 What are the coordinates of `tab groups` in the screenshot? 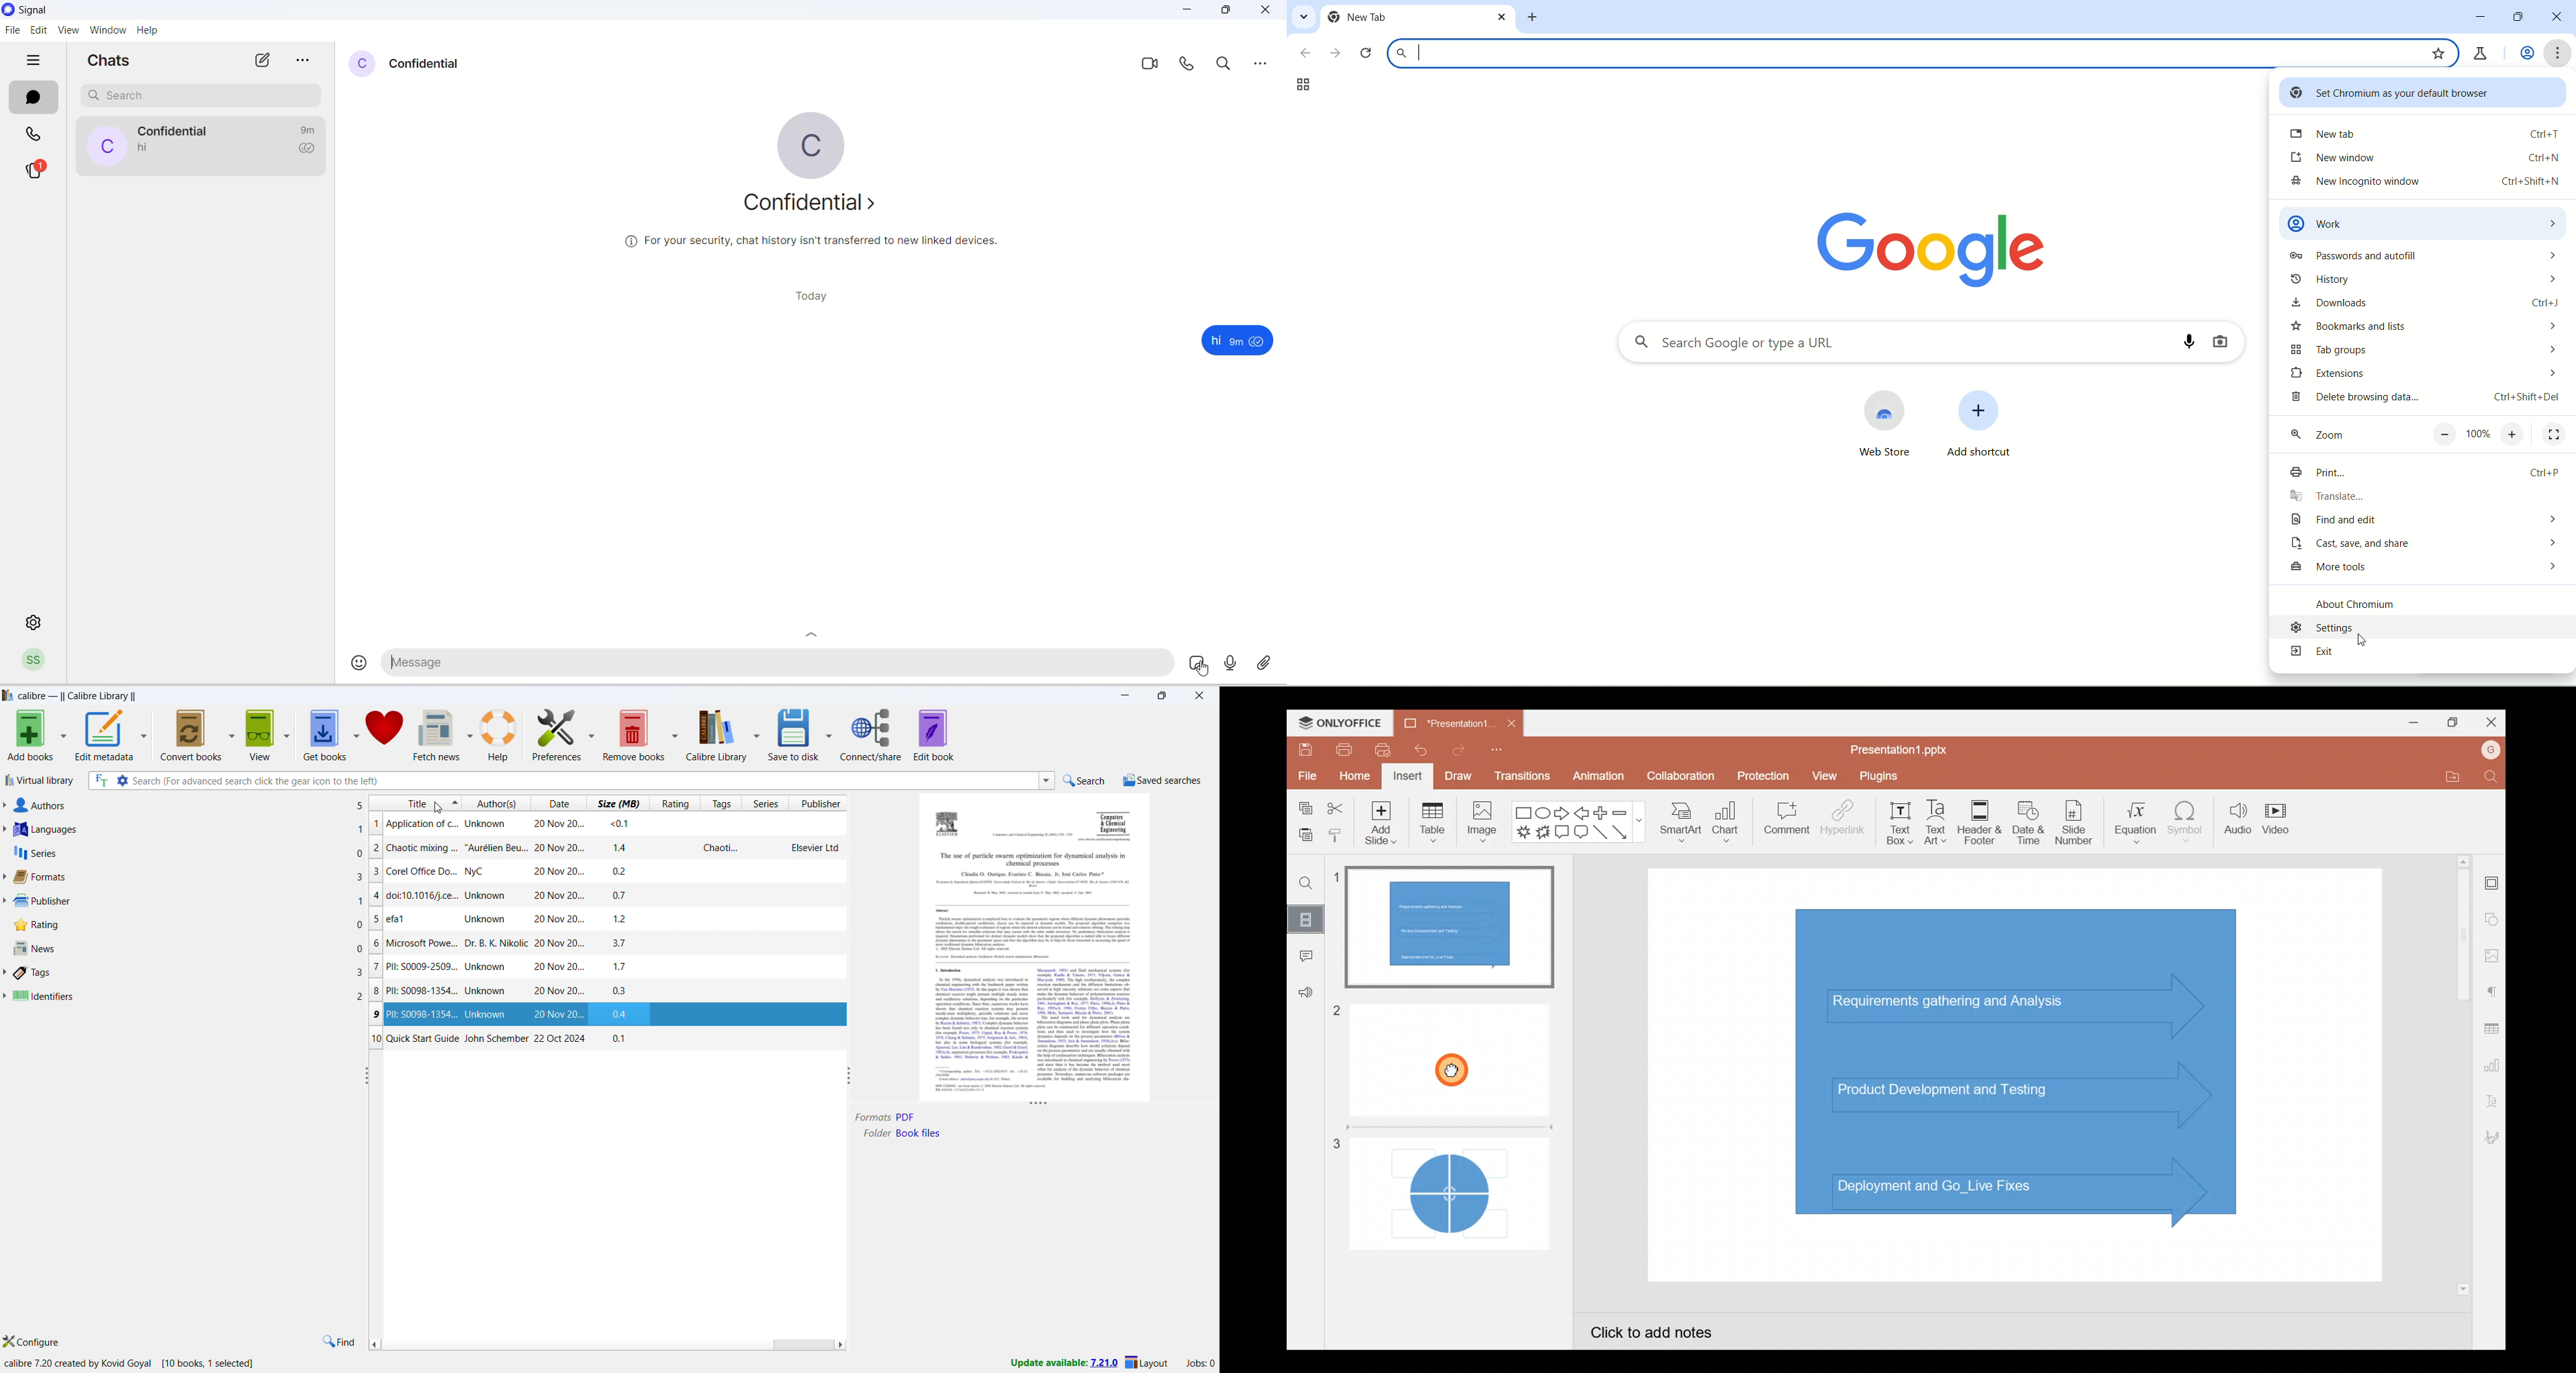 It's located at (1299, 85).